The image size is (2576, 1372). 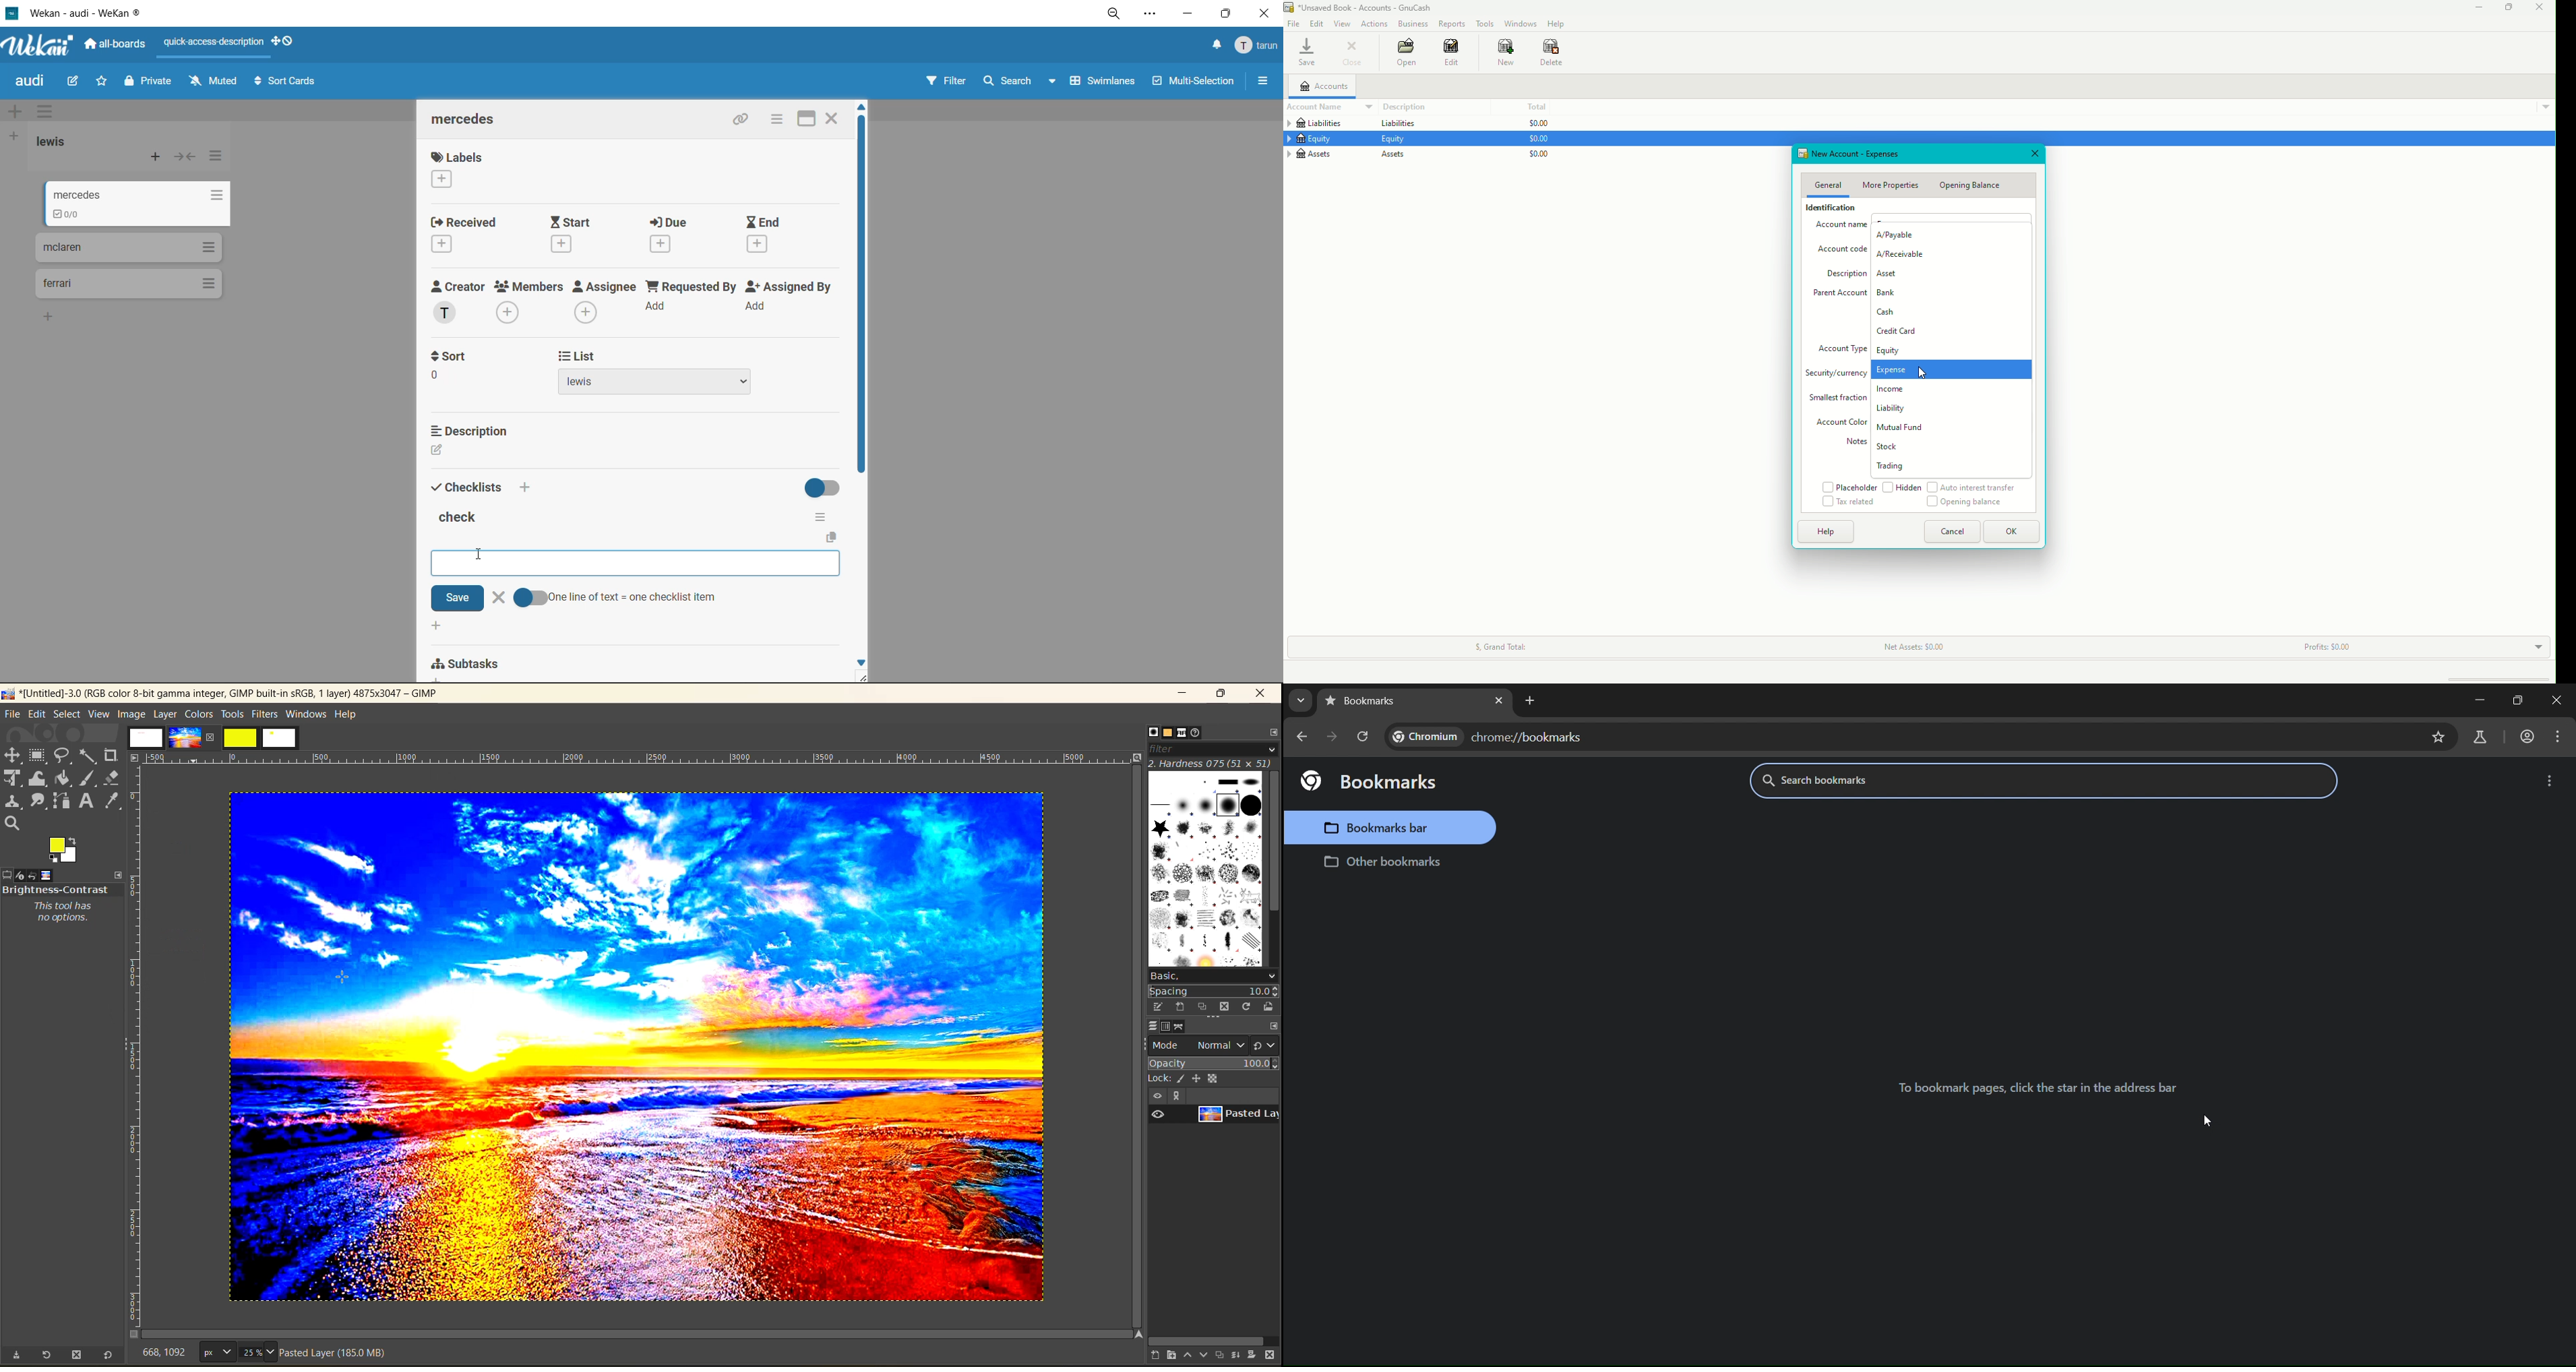 What do you see at coordinates (2508, 10) in the screenshot?
I see `Restore` at bounding box center [2508, 10].